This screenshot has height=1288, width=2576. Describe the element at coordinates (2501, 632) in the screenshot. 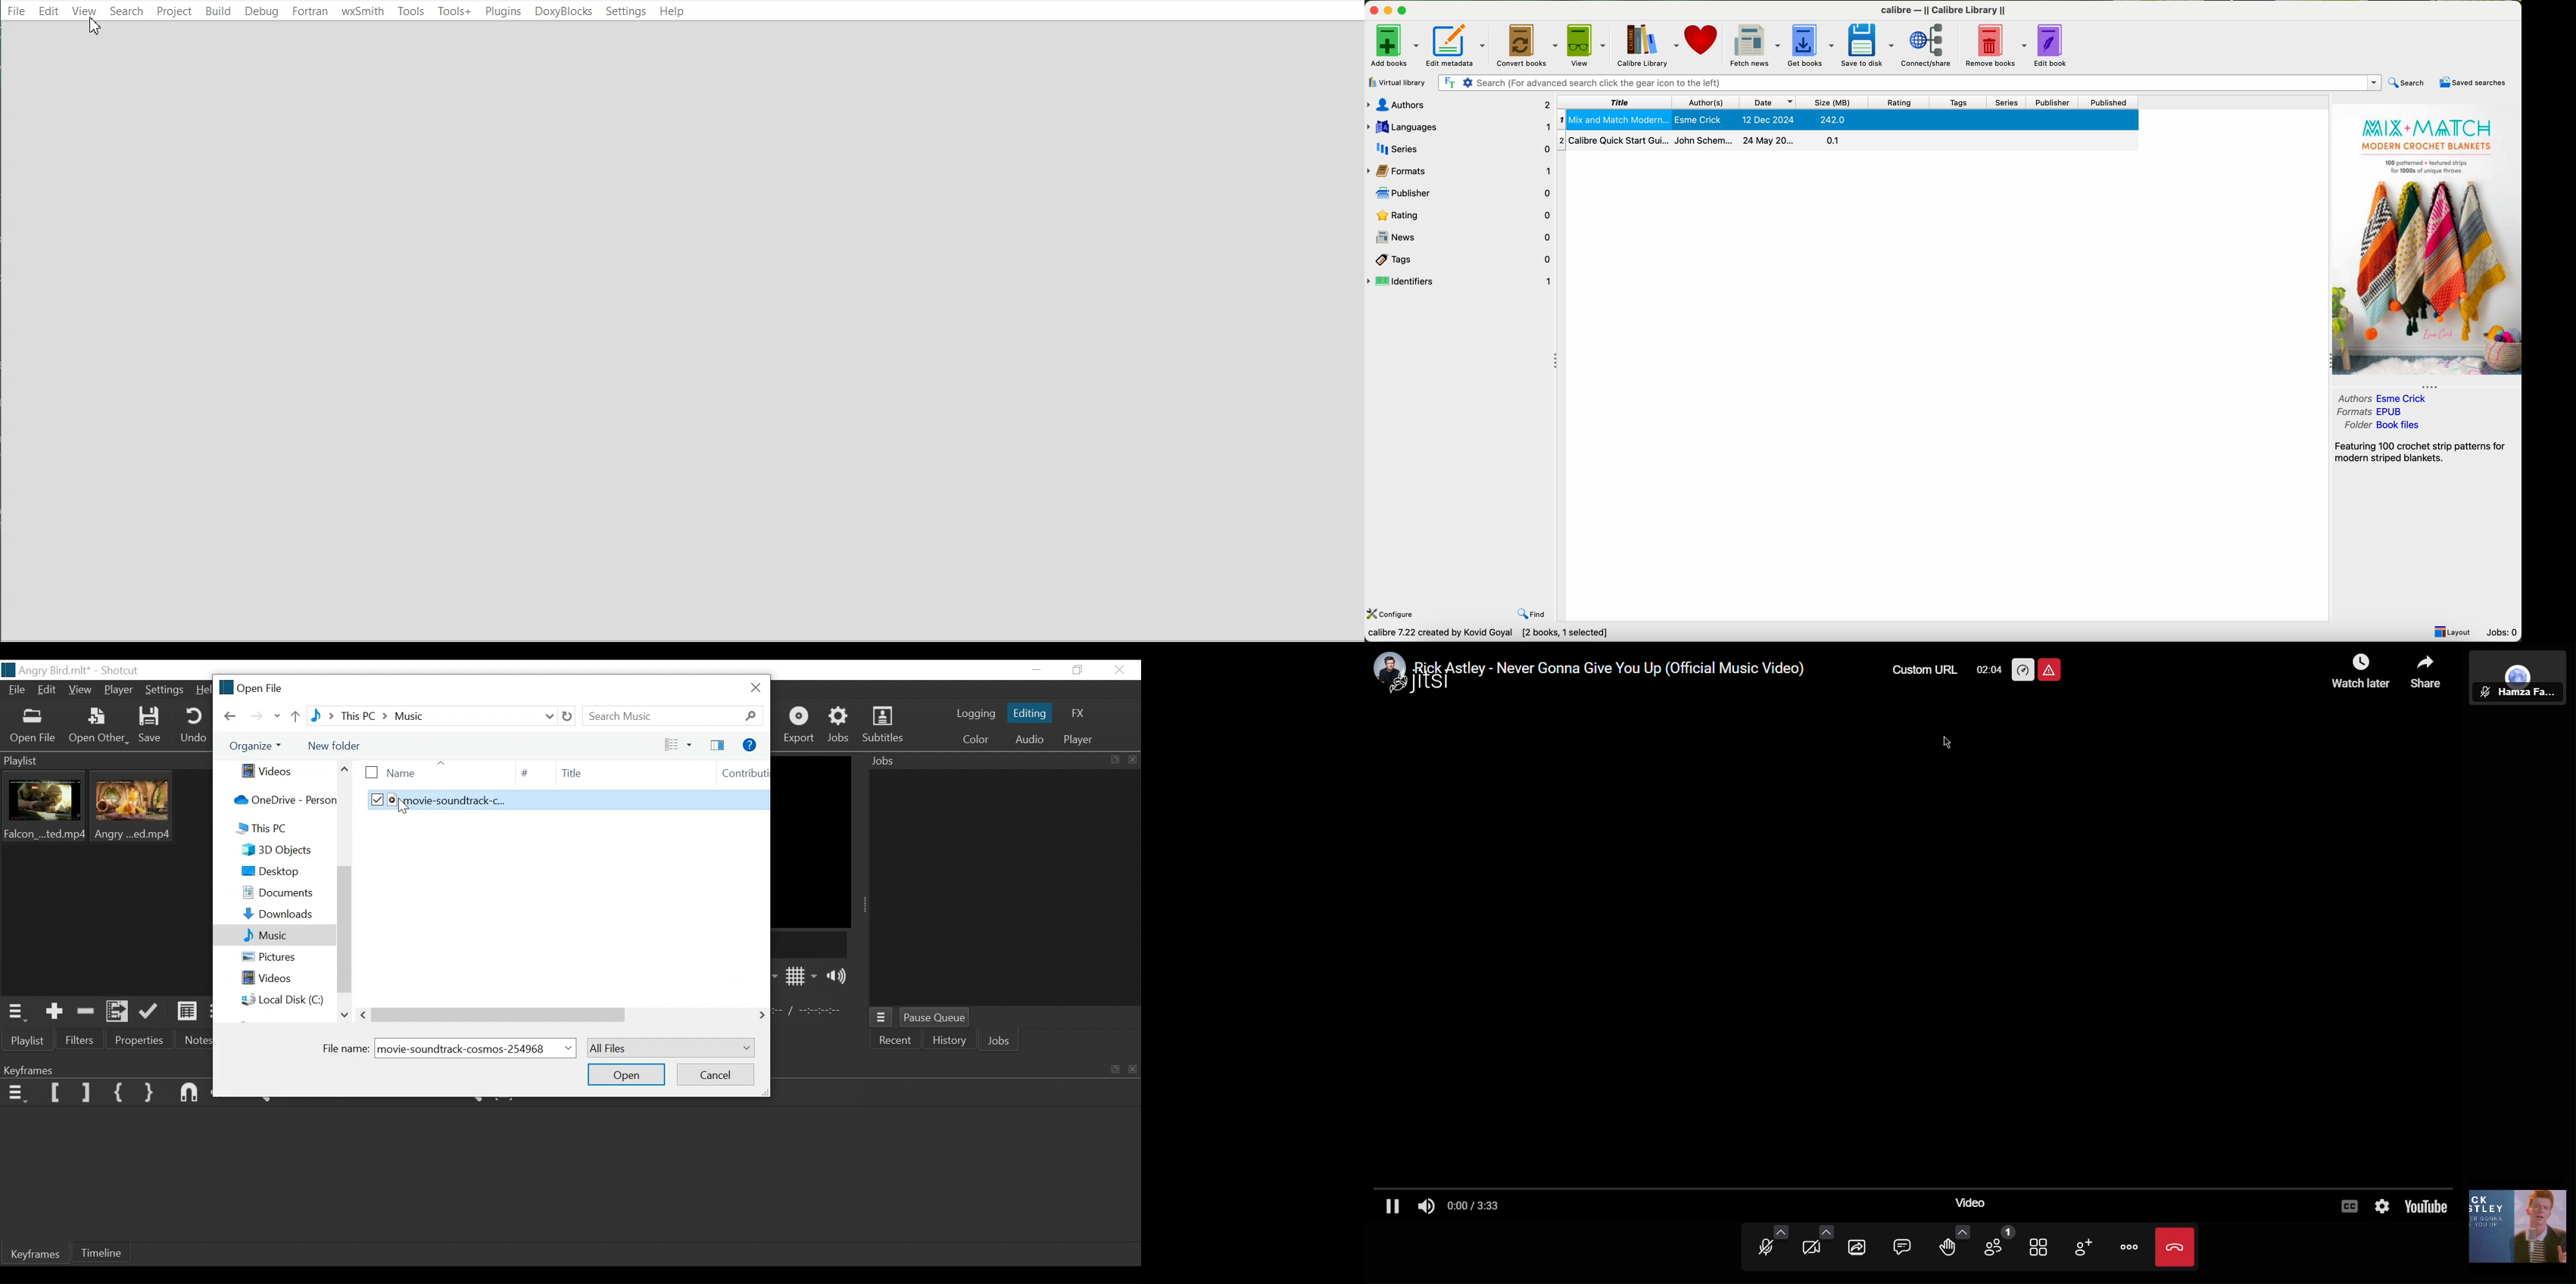

I see `Jobs: 0` at that location.